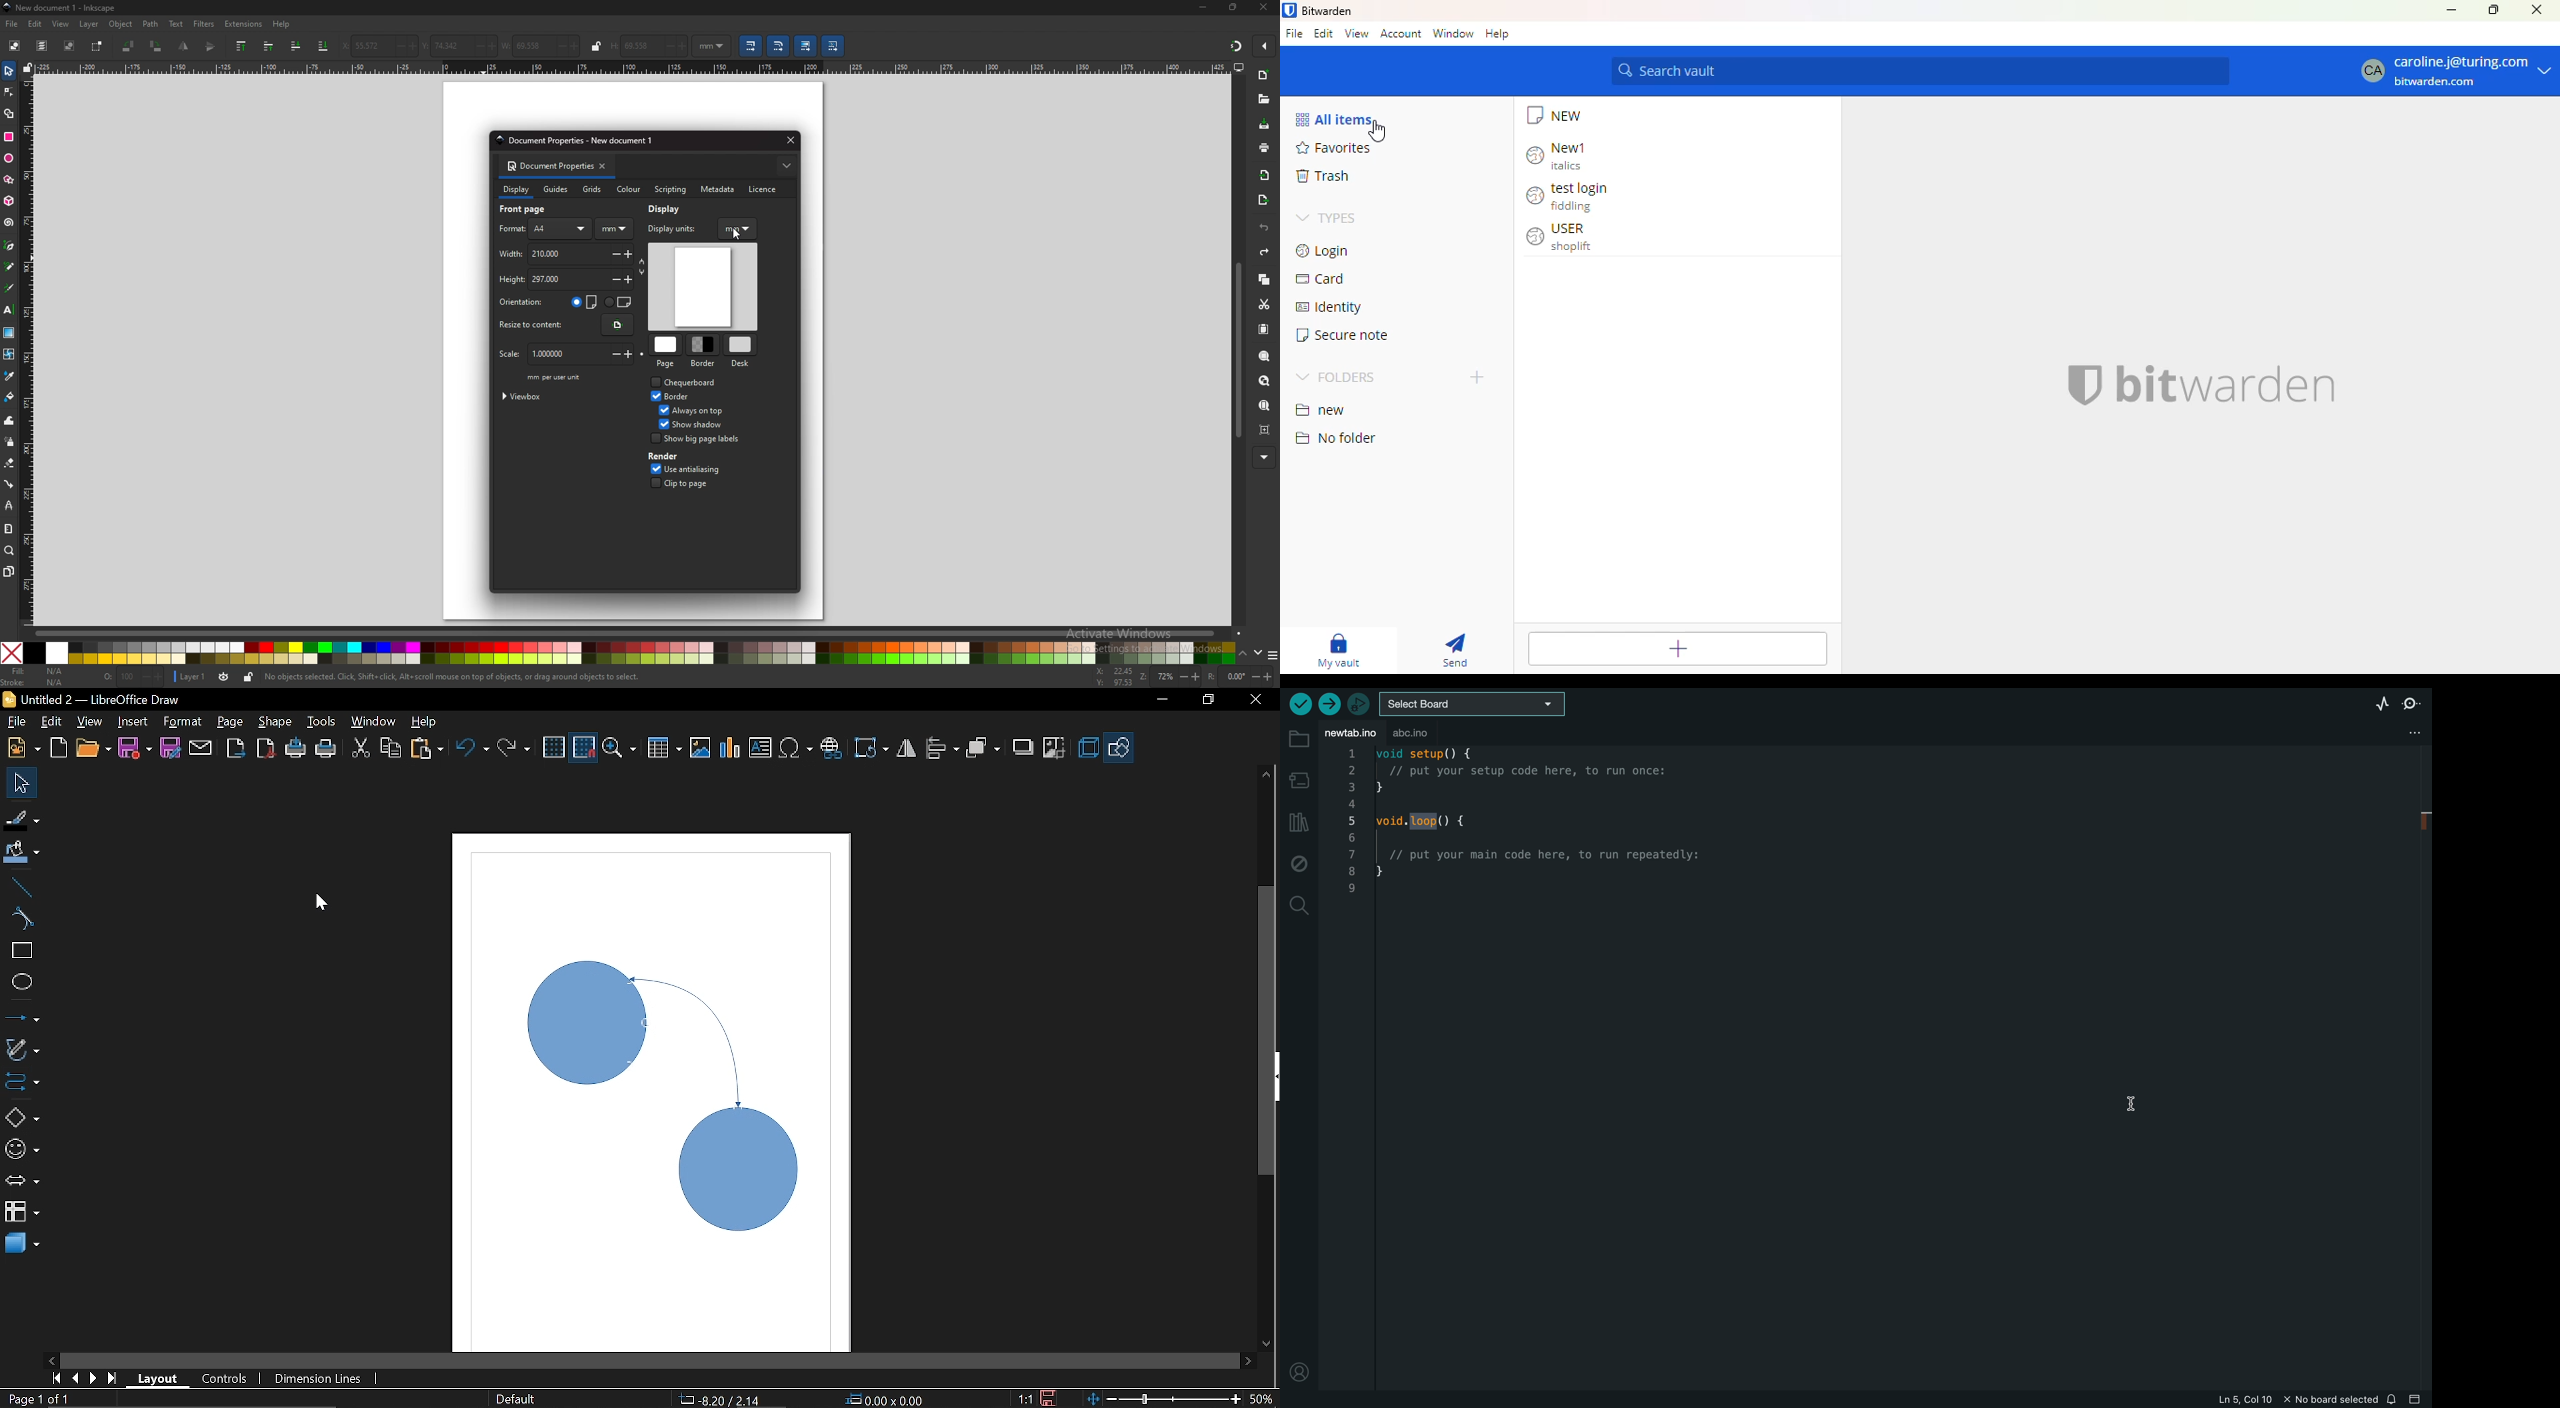 The image size is (2576, 1428). I want to click on go to first page, so click(54, 1379).